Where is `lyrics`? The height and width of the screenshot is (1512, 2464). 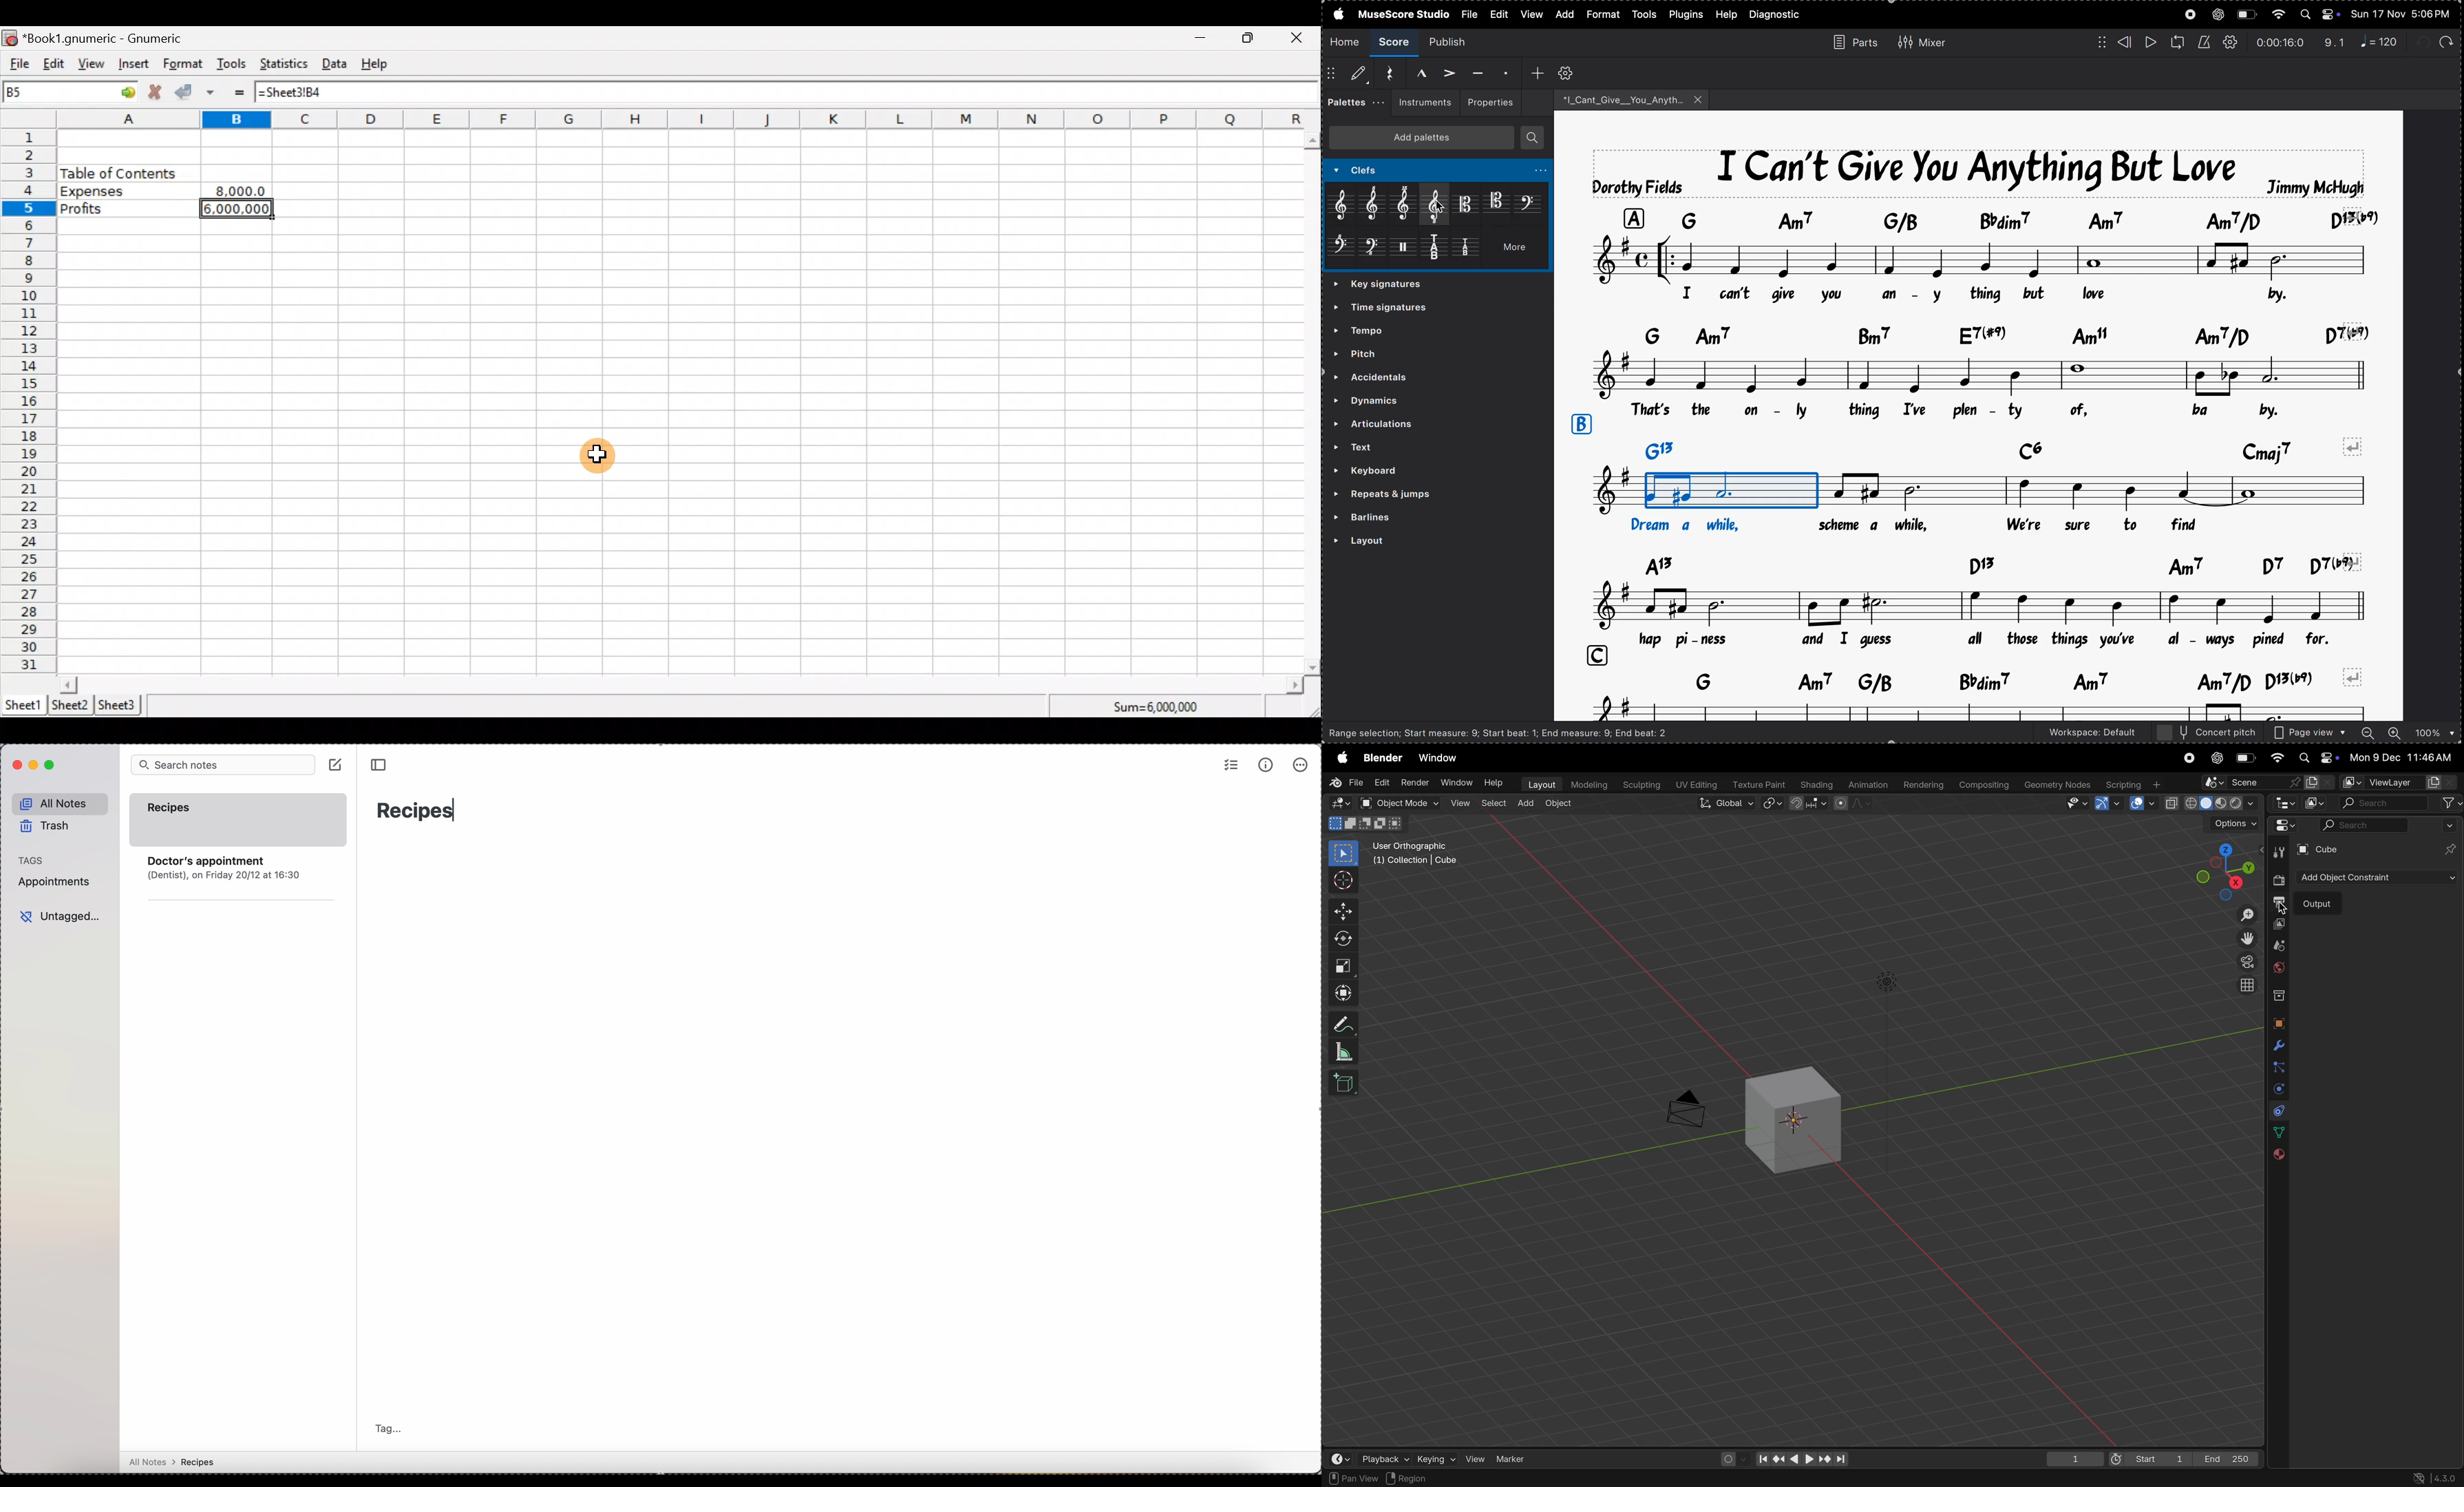
lyrics is located at coordinates (1985, 411).